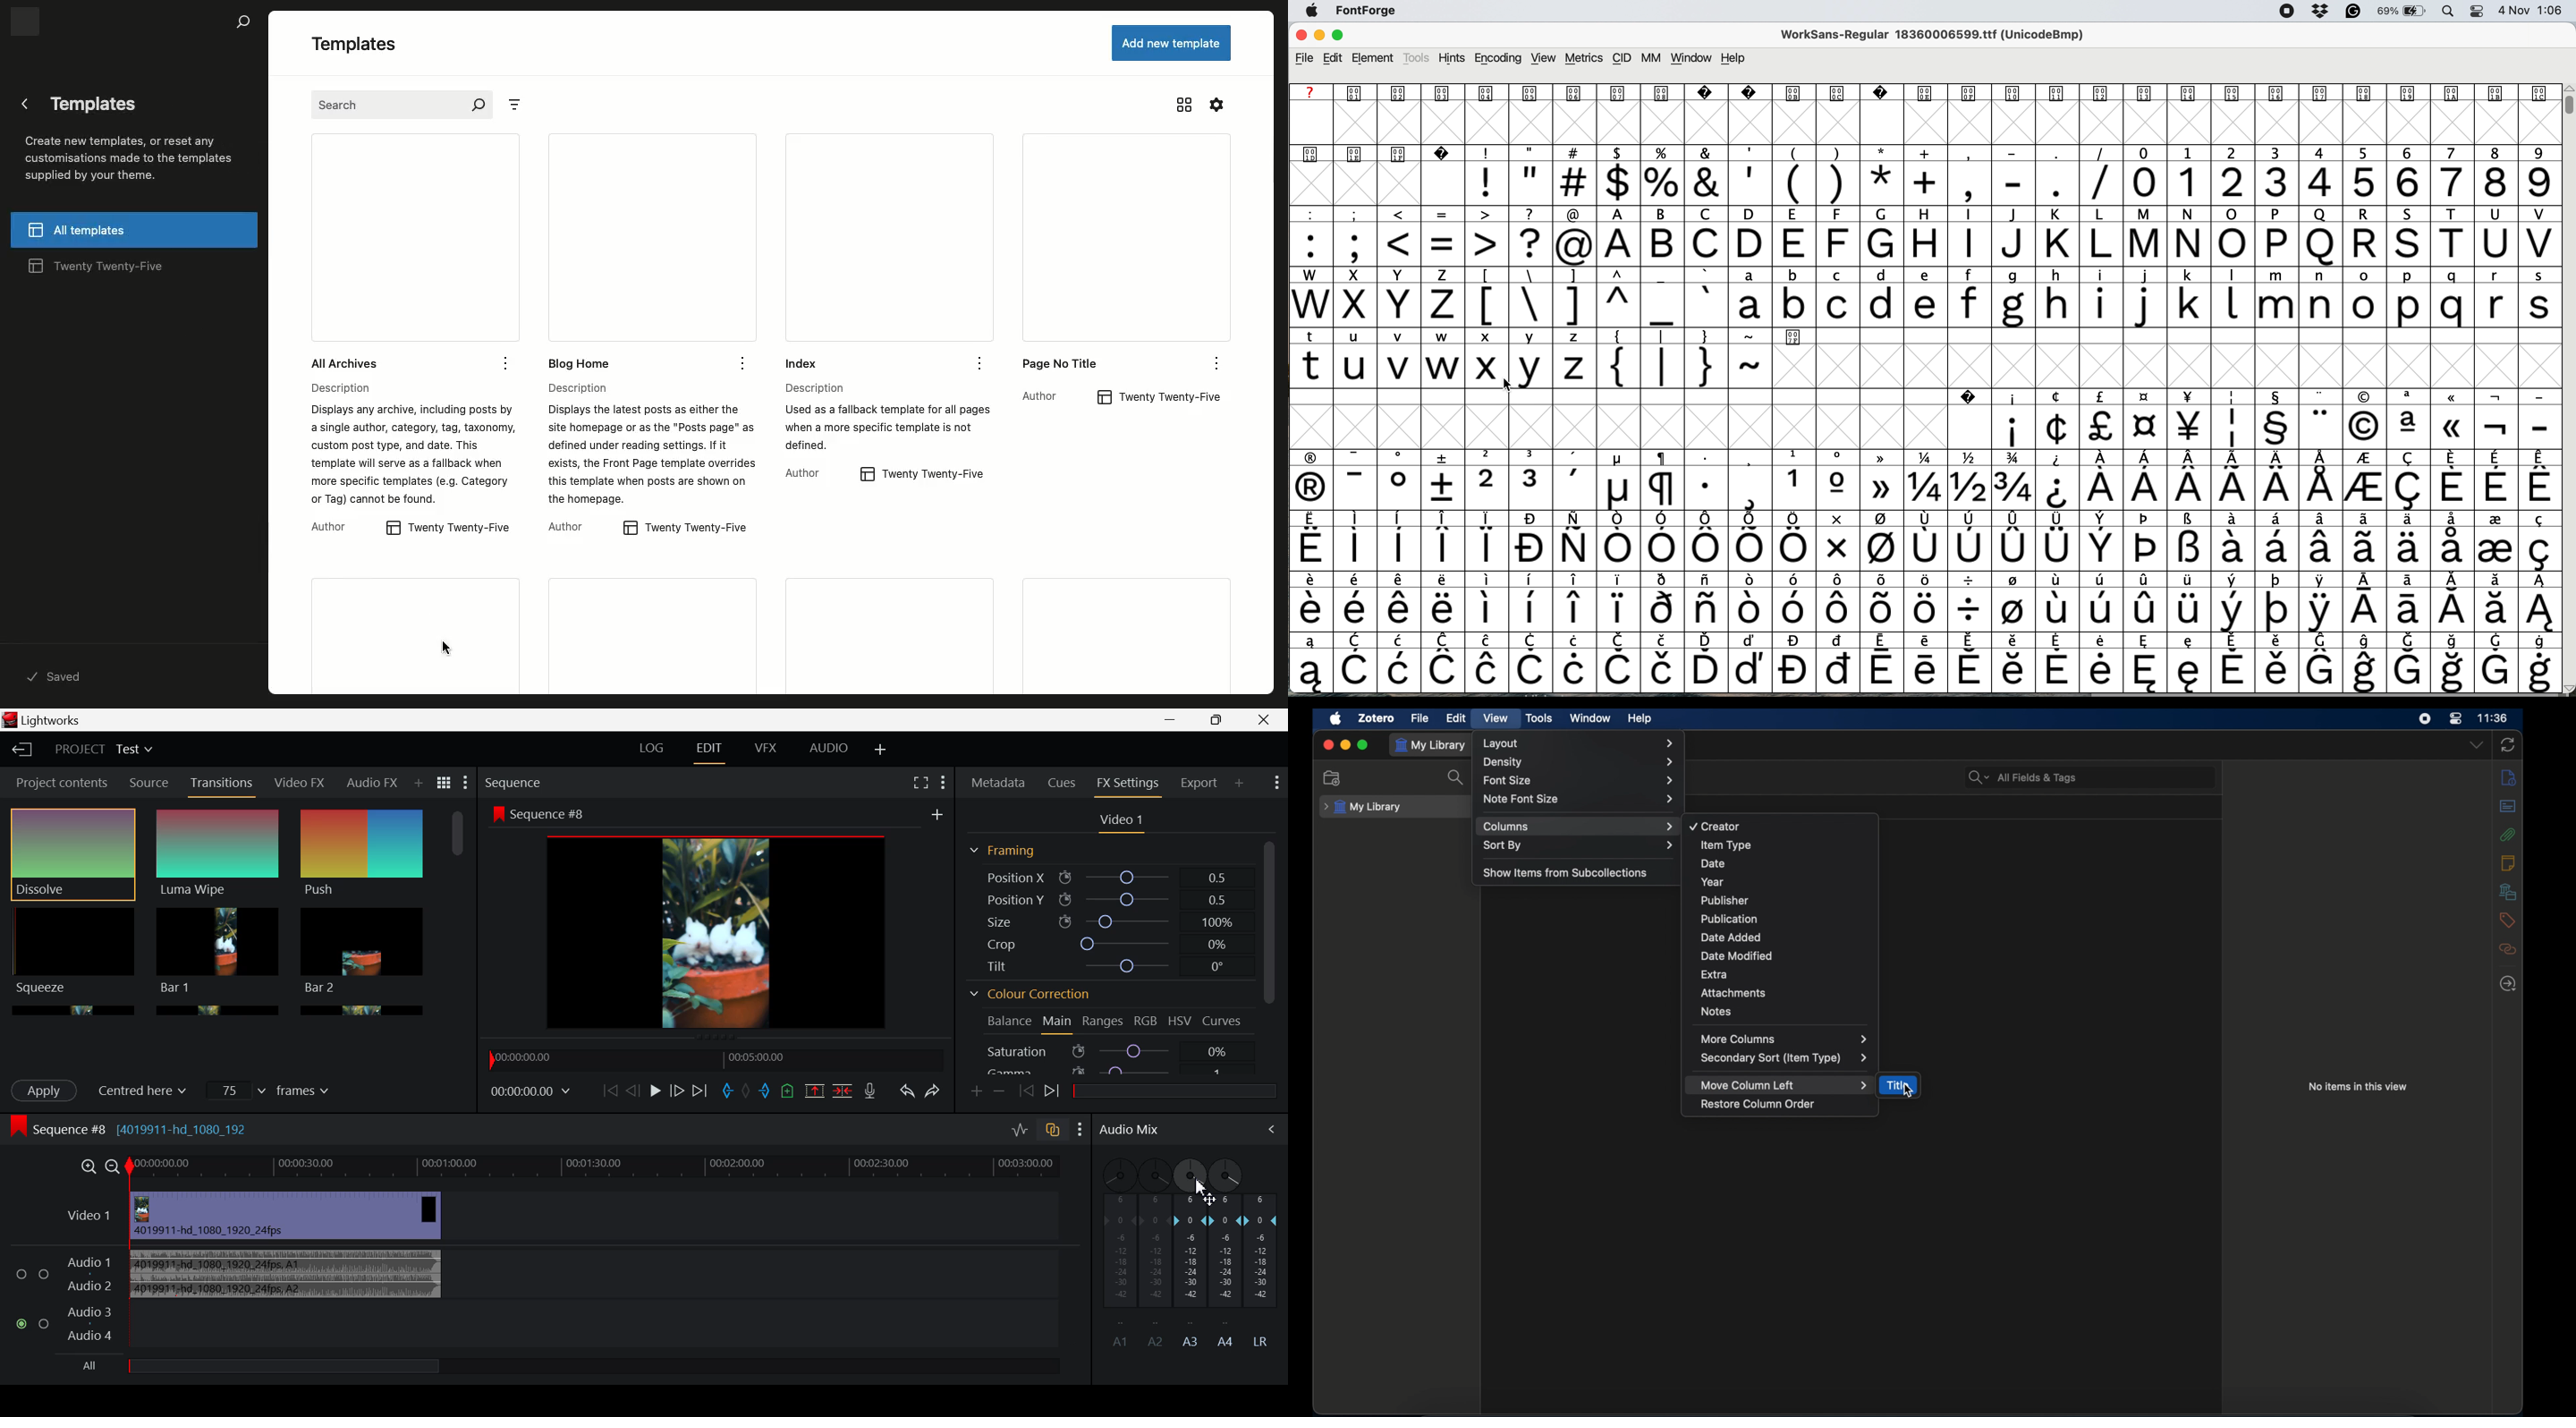 The height and width of the screenshot is (1428, 2576). Describe the element at coordinates (1008, 1022) in the screenshot. I see `Balance` at that location.